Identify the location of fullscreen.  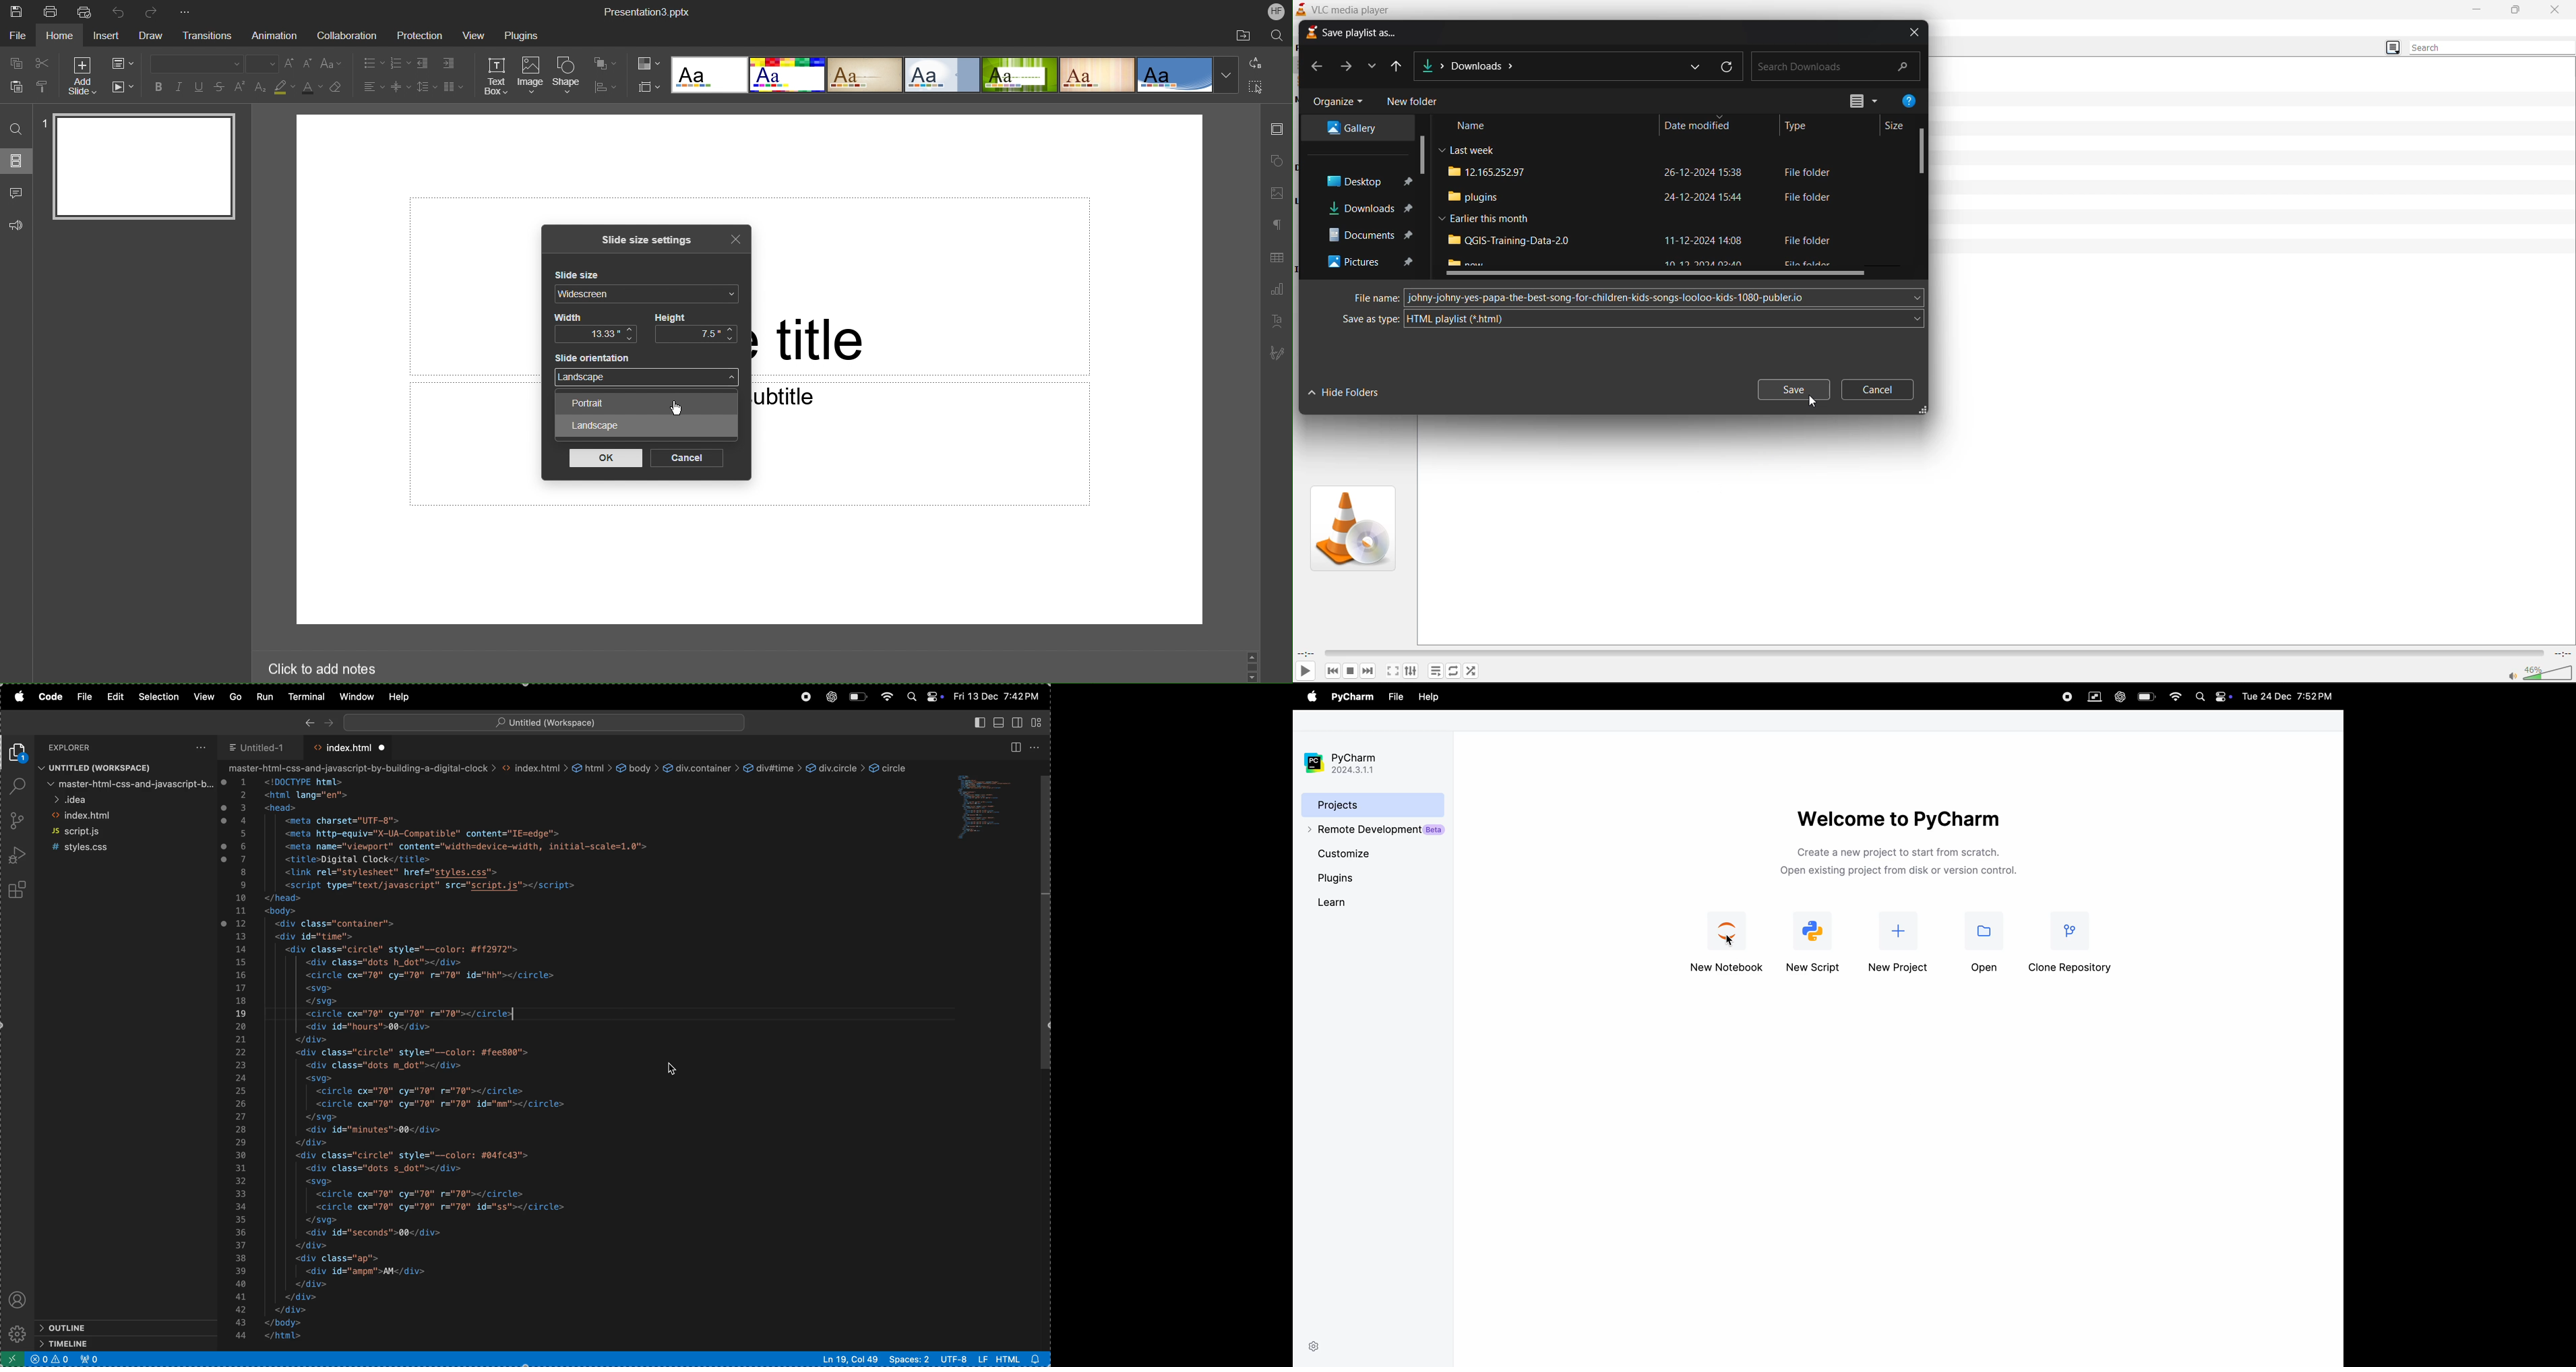
(1393, 671).